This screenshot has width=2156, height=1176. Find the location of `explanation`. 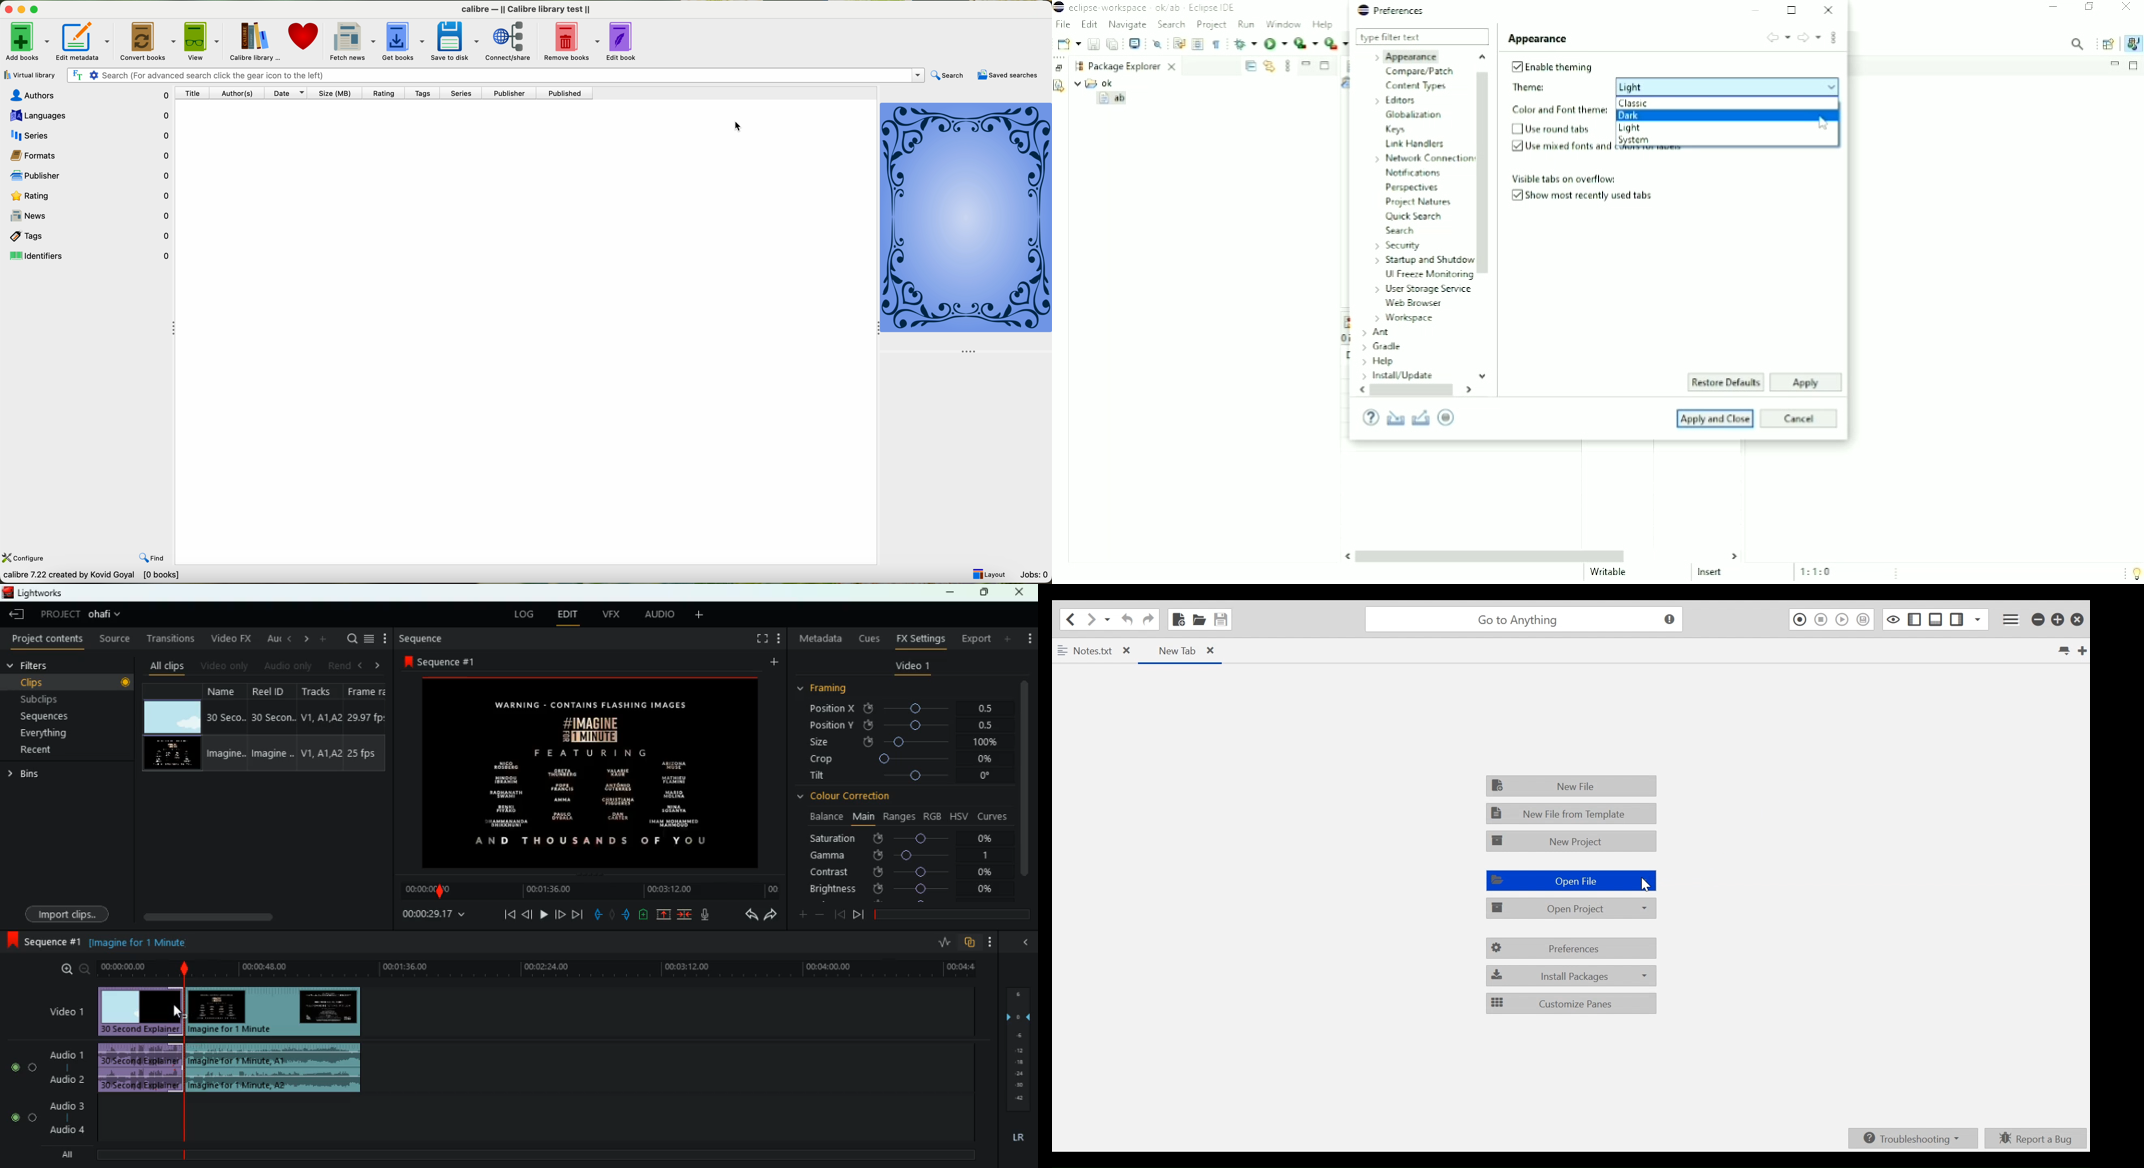

explanation is located at coordinates (142, 942).